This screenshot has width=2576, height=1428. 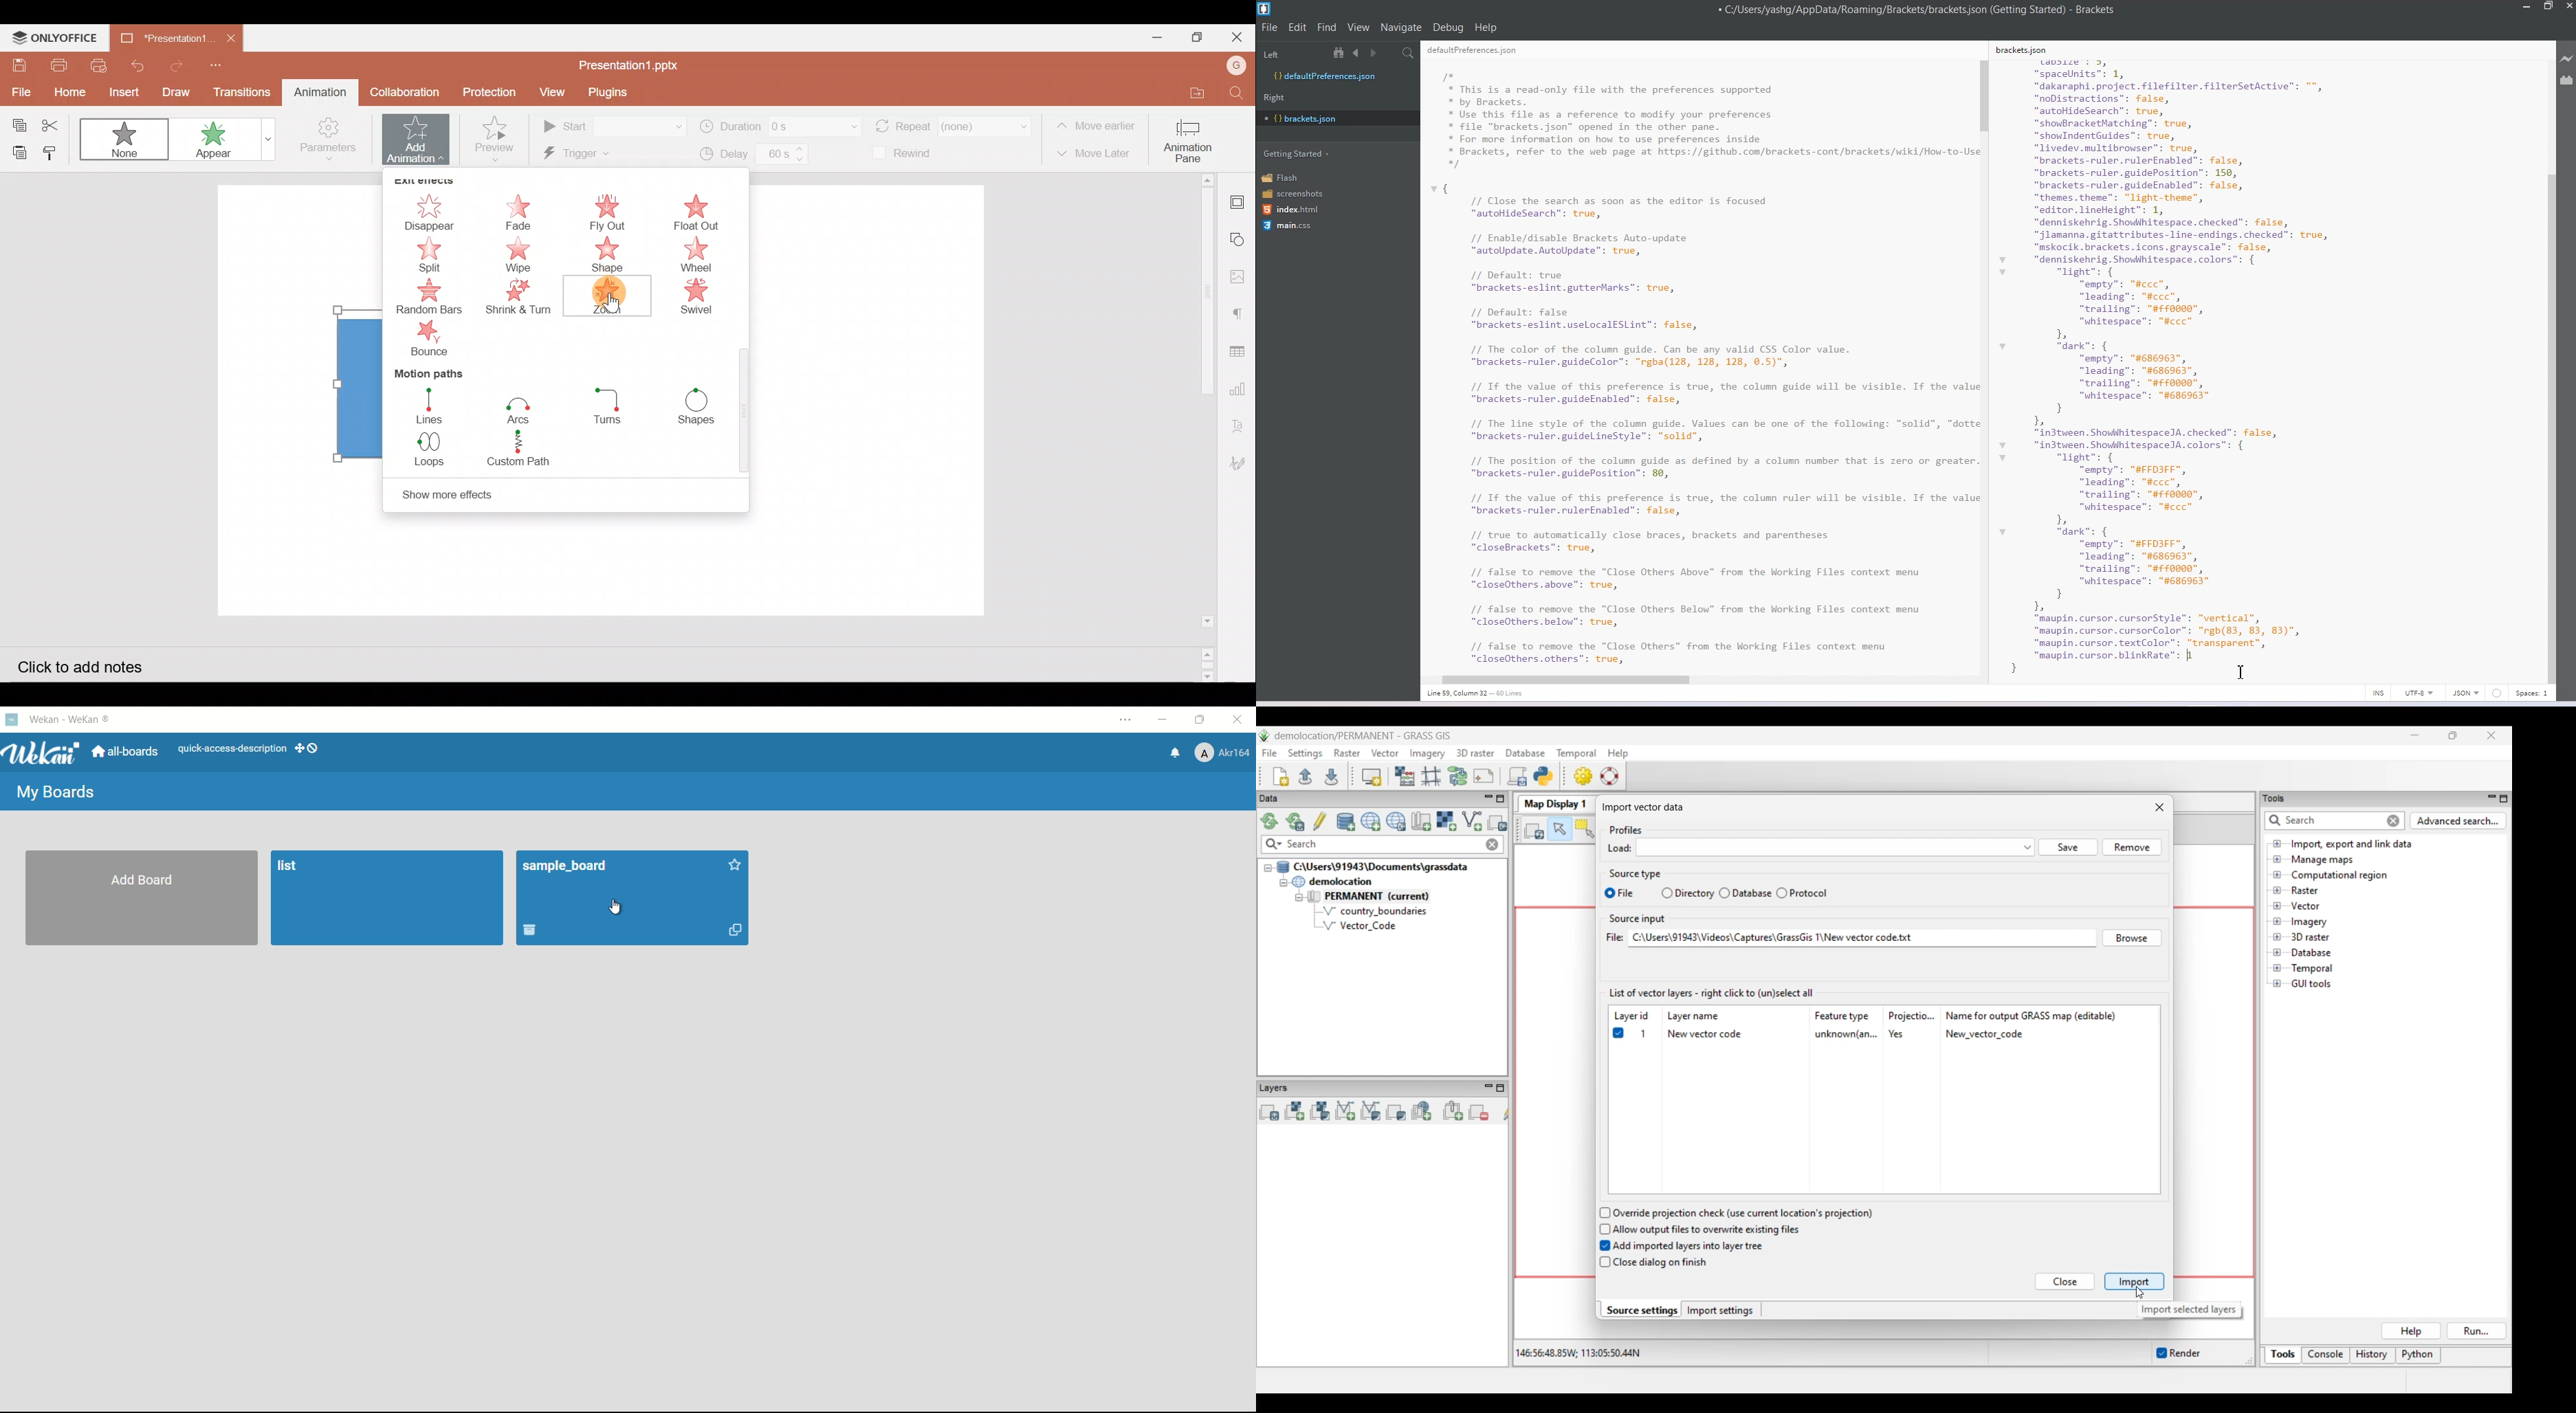 What do you see at coordinates (550, 93) in the screenshot?
I see `View` at bounding box center [550, 93].